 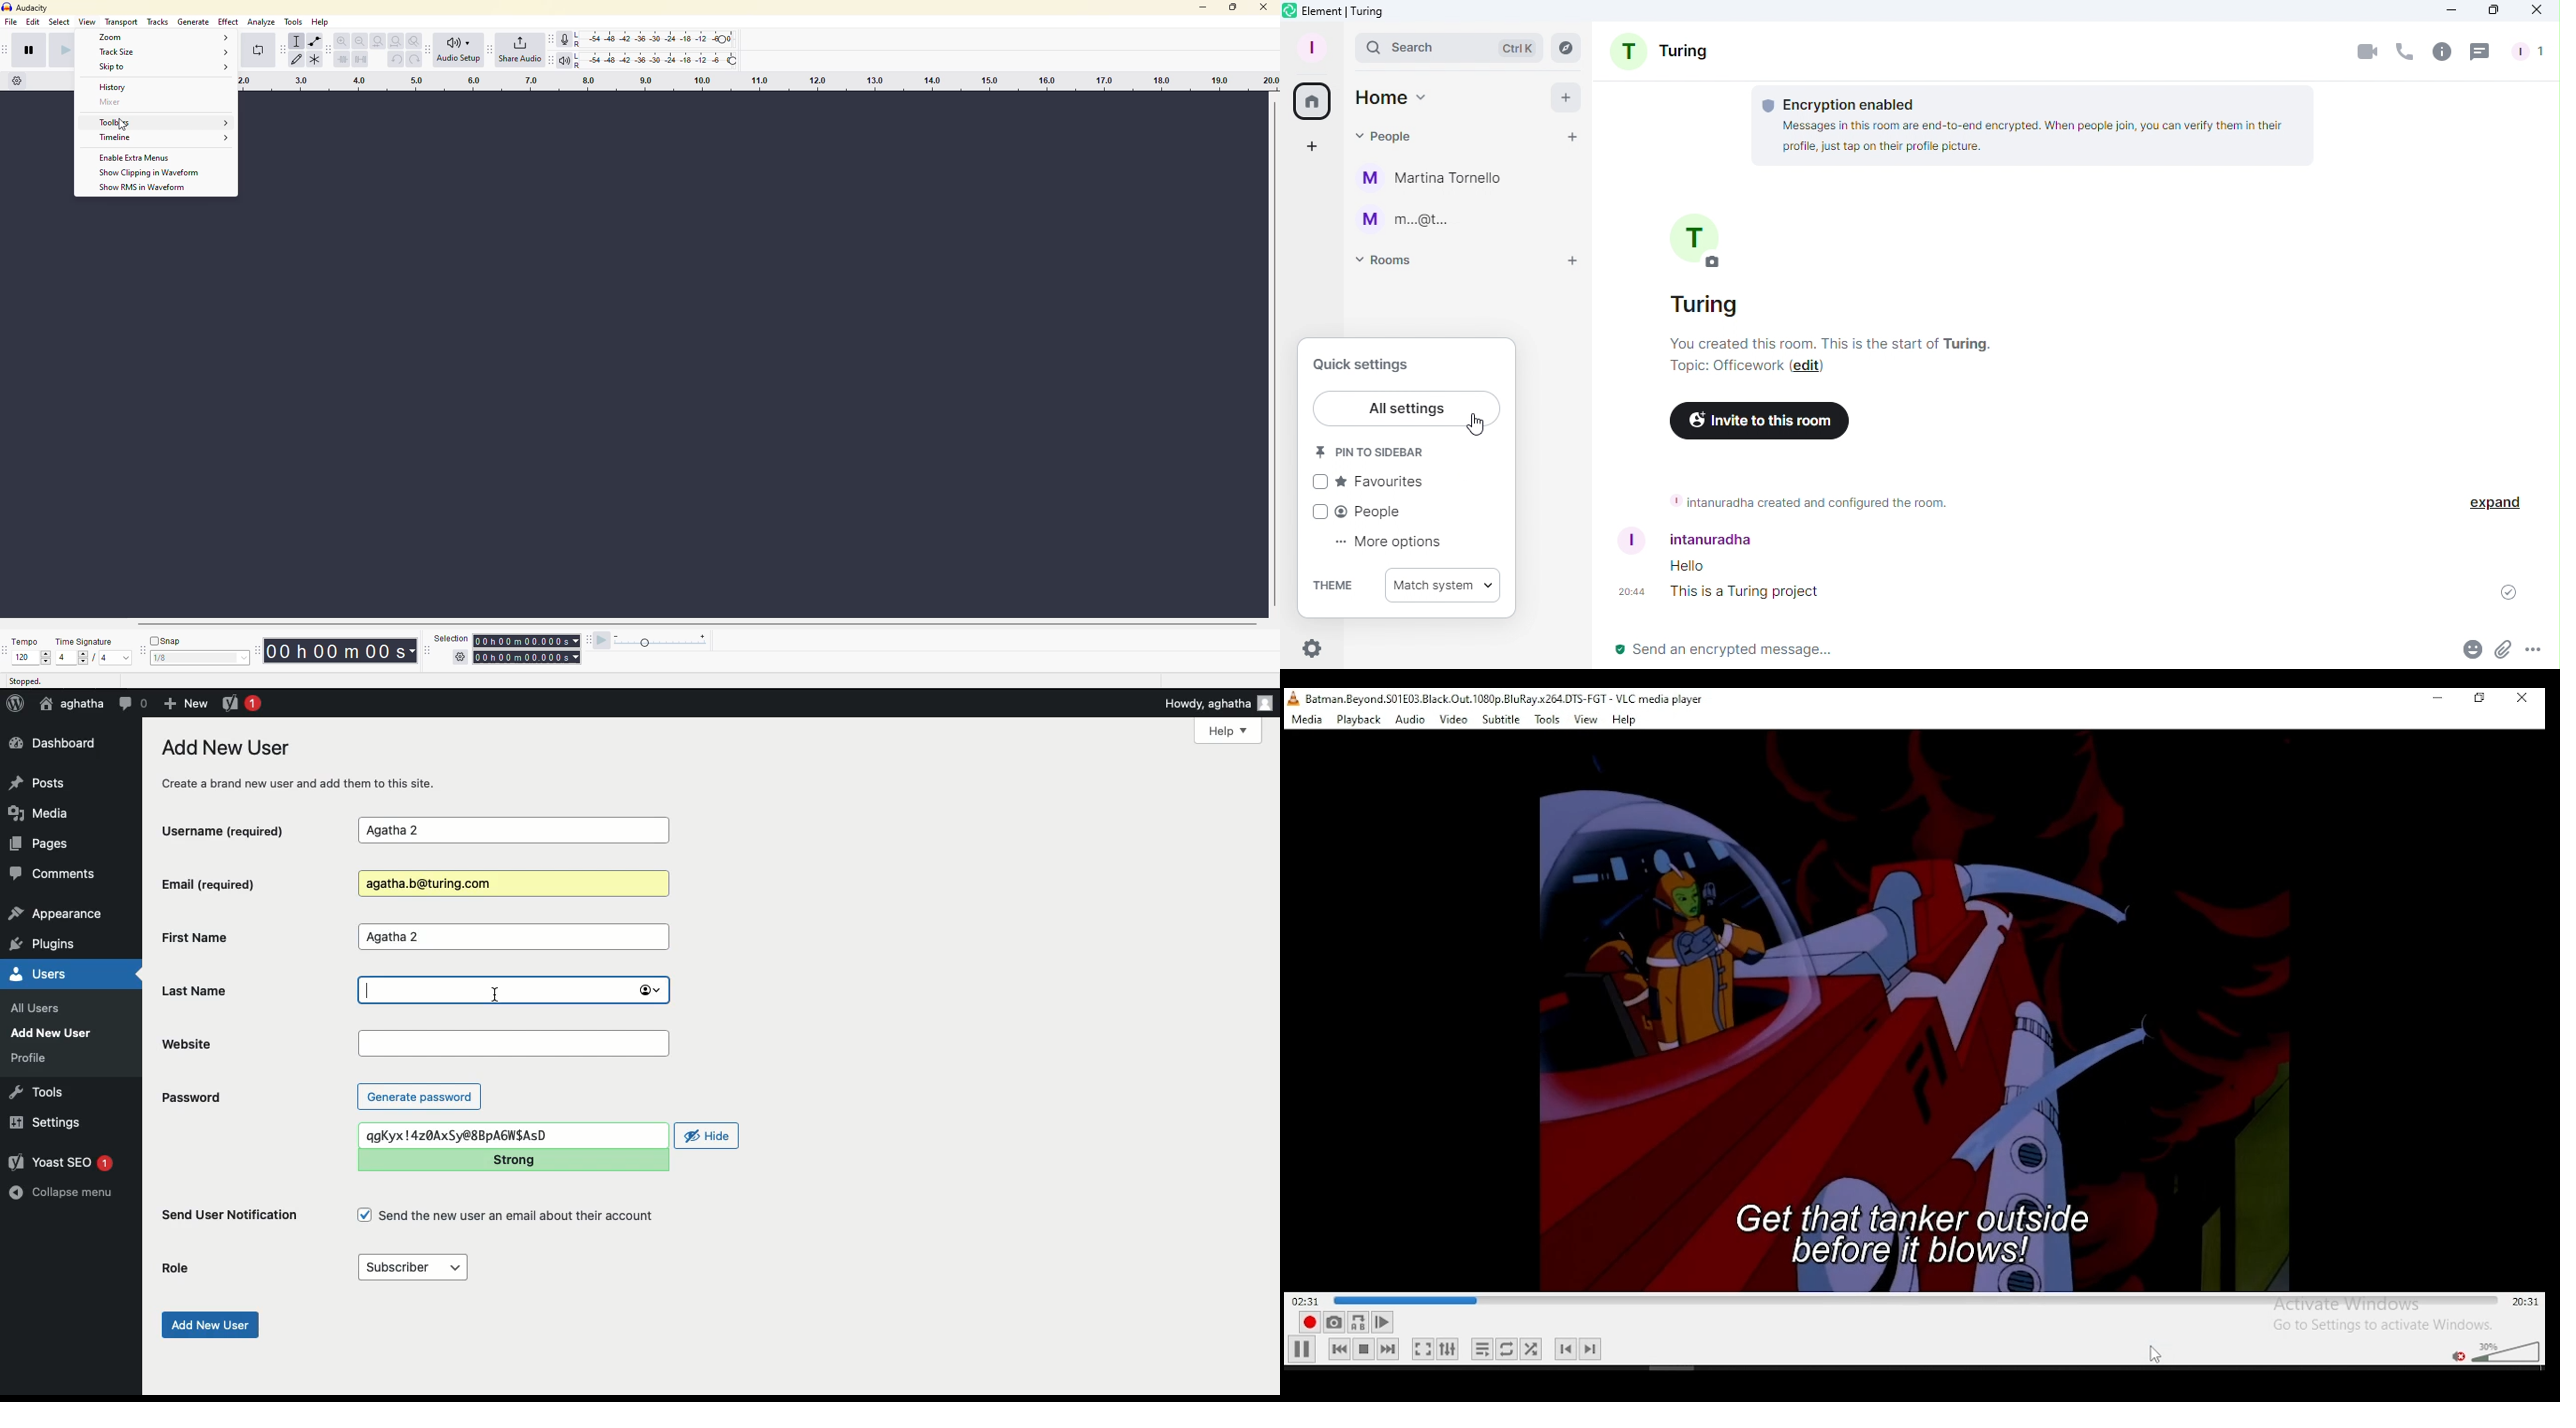 What do you see at coordinates (2537, 11) in the screenshot?
I see `Close` at bounding box center [2537, 11].